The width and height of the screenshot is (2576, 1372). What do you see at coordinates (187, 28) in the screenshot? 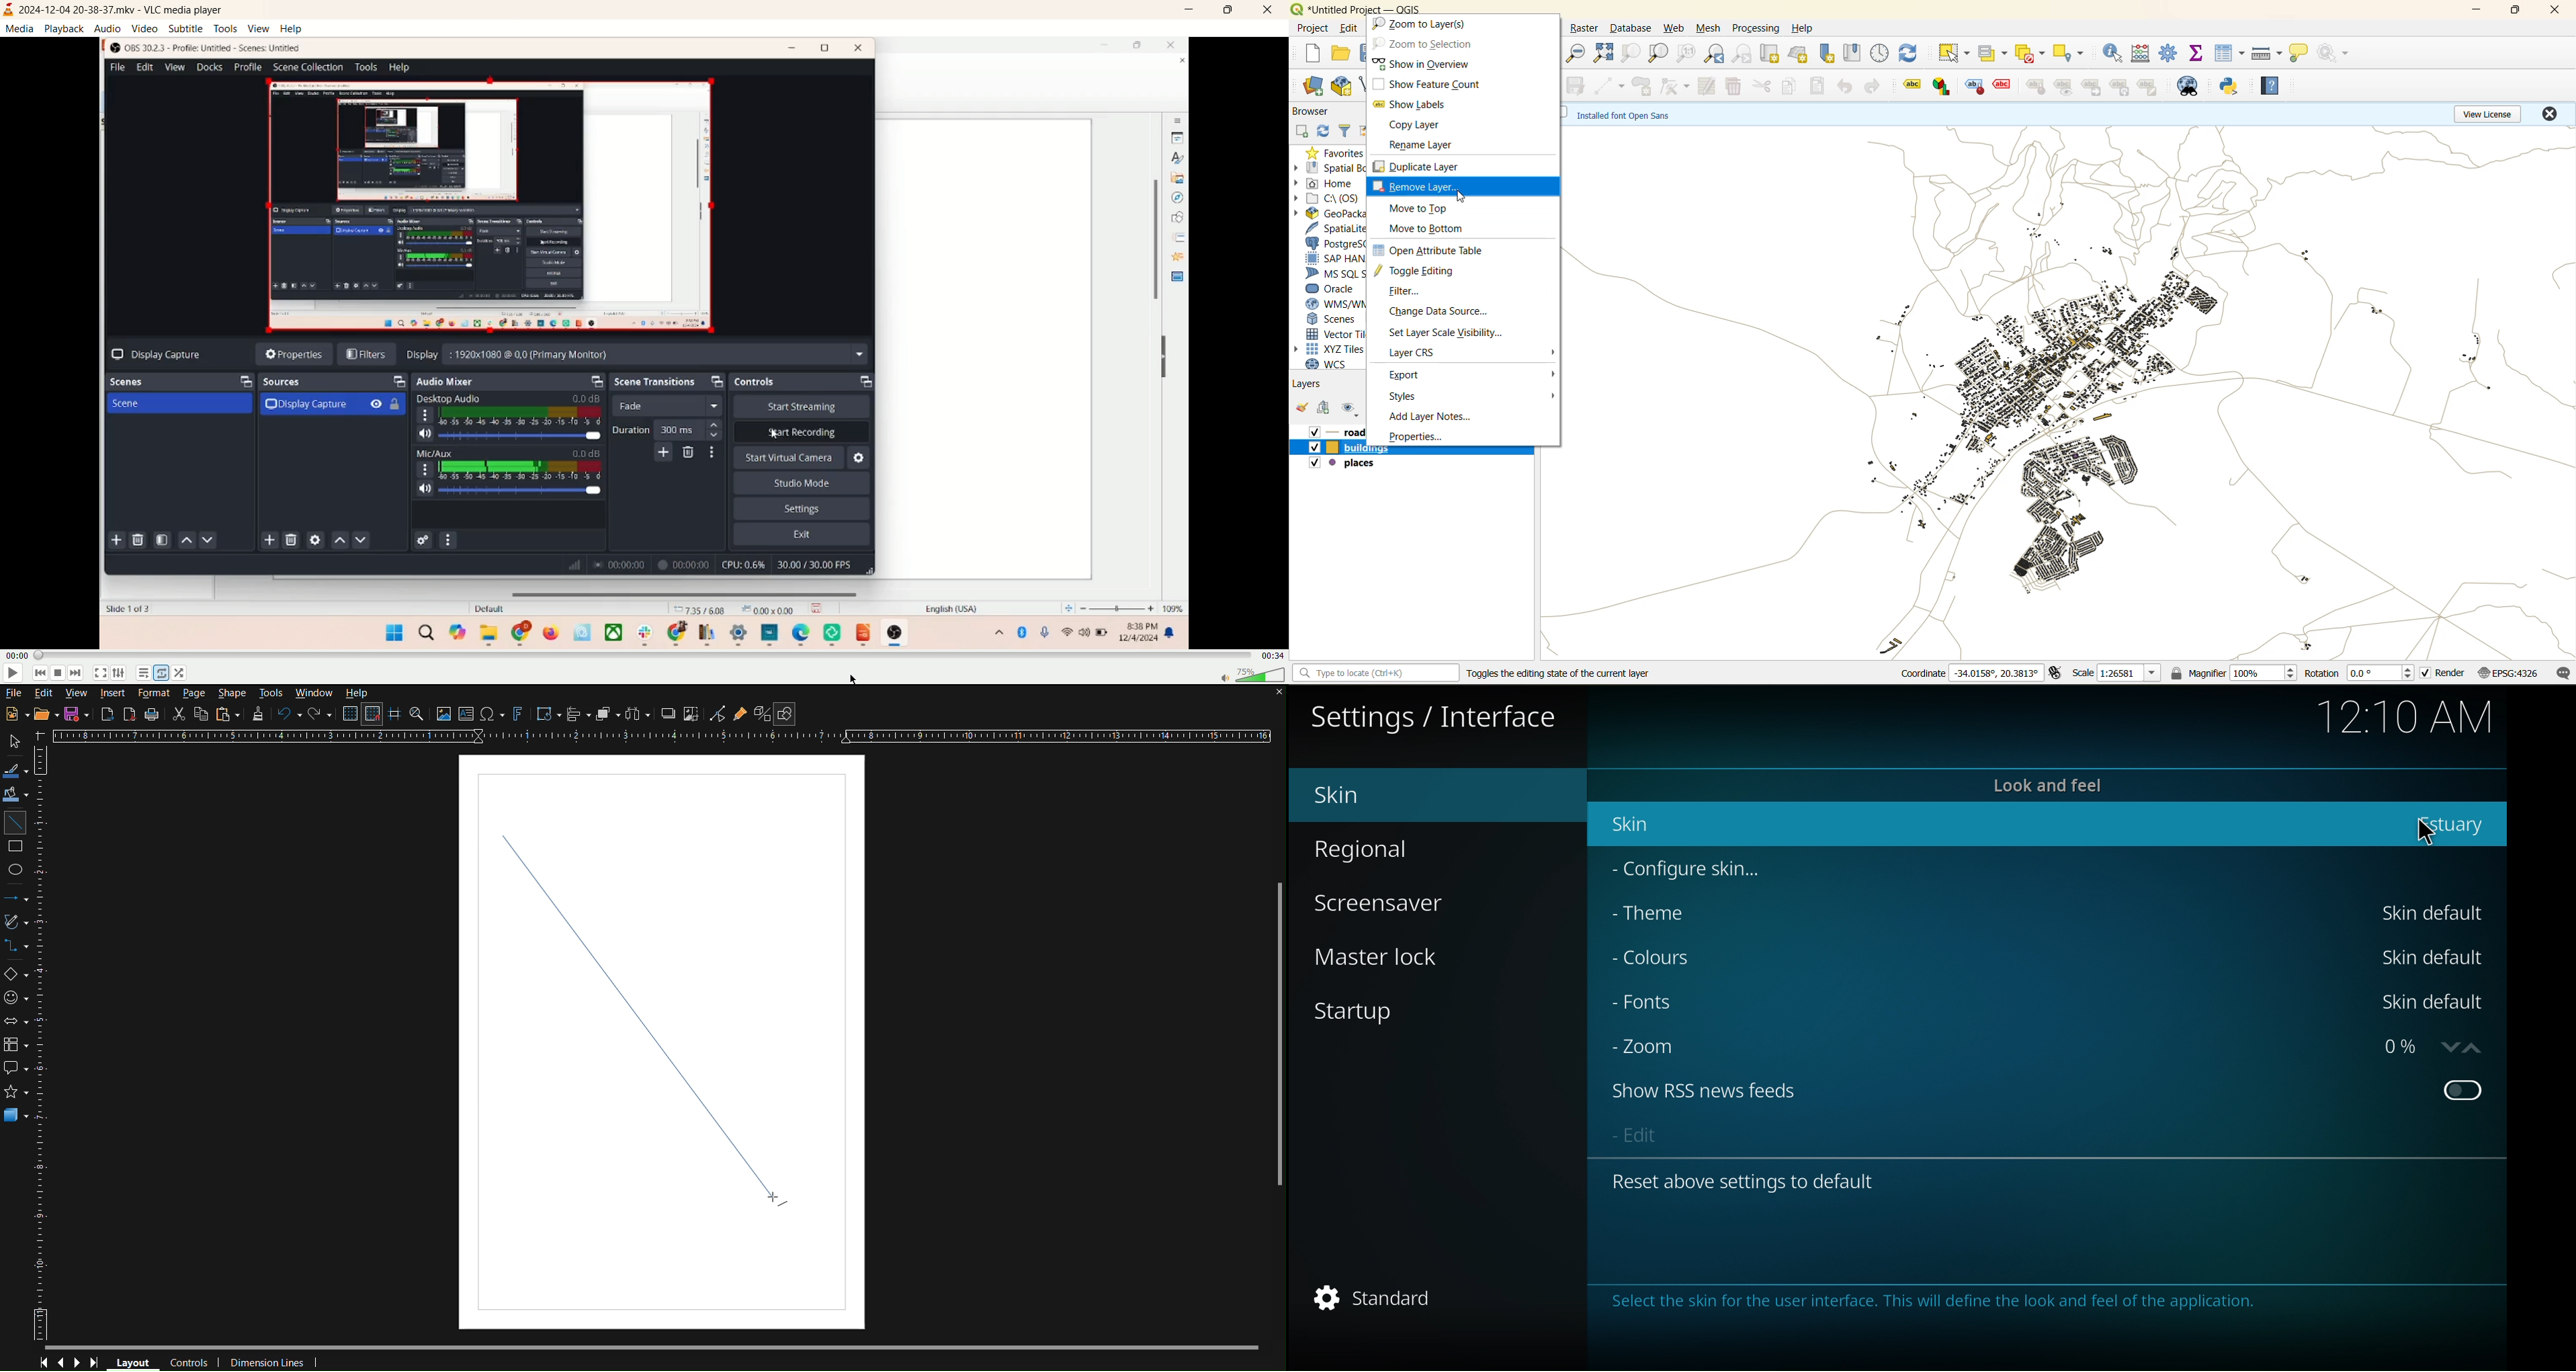
I see `subtitle` at bounding box center [187, 28].